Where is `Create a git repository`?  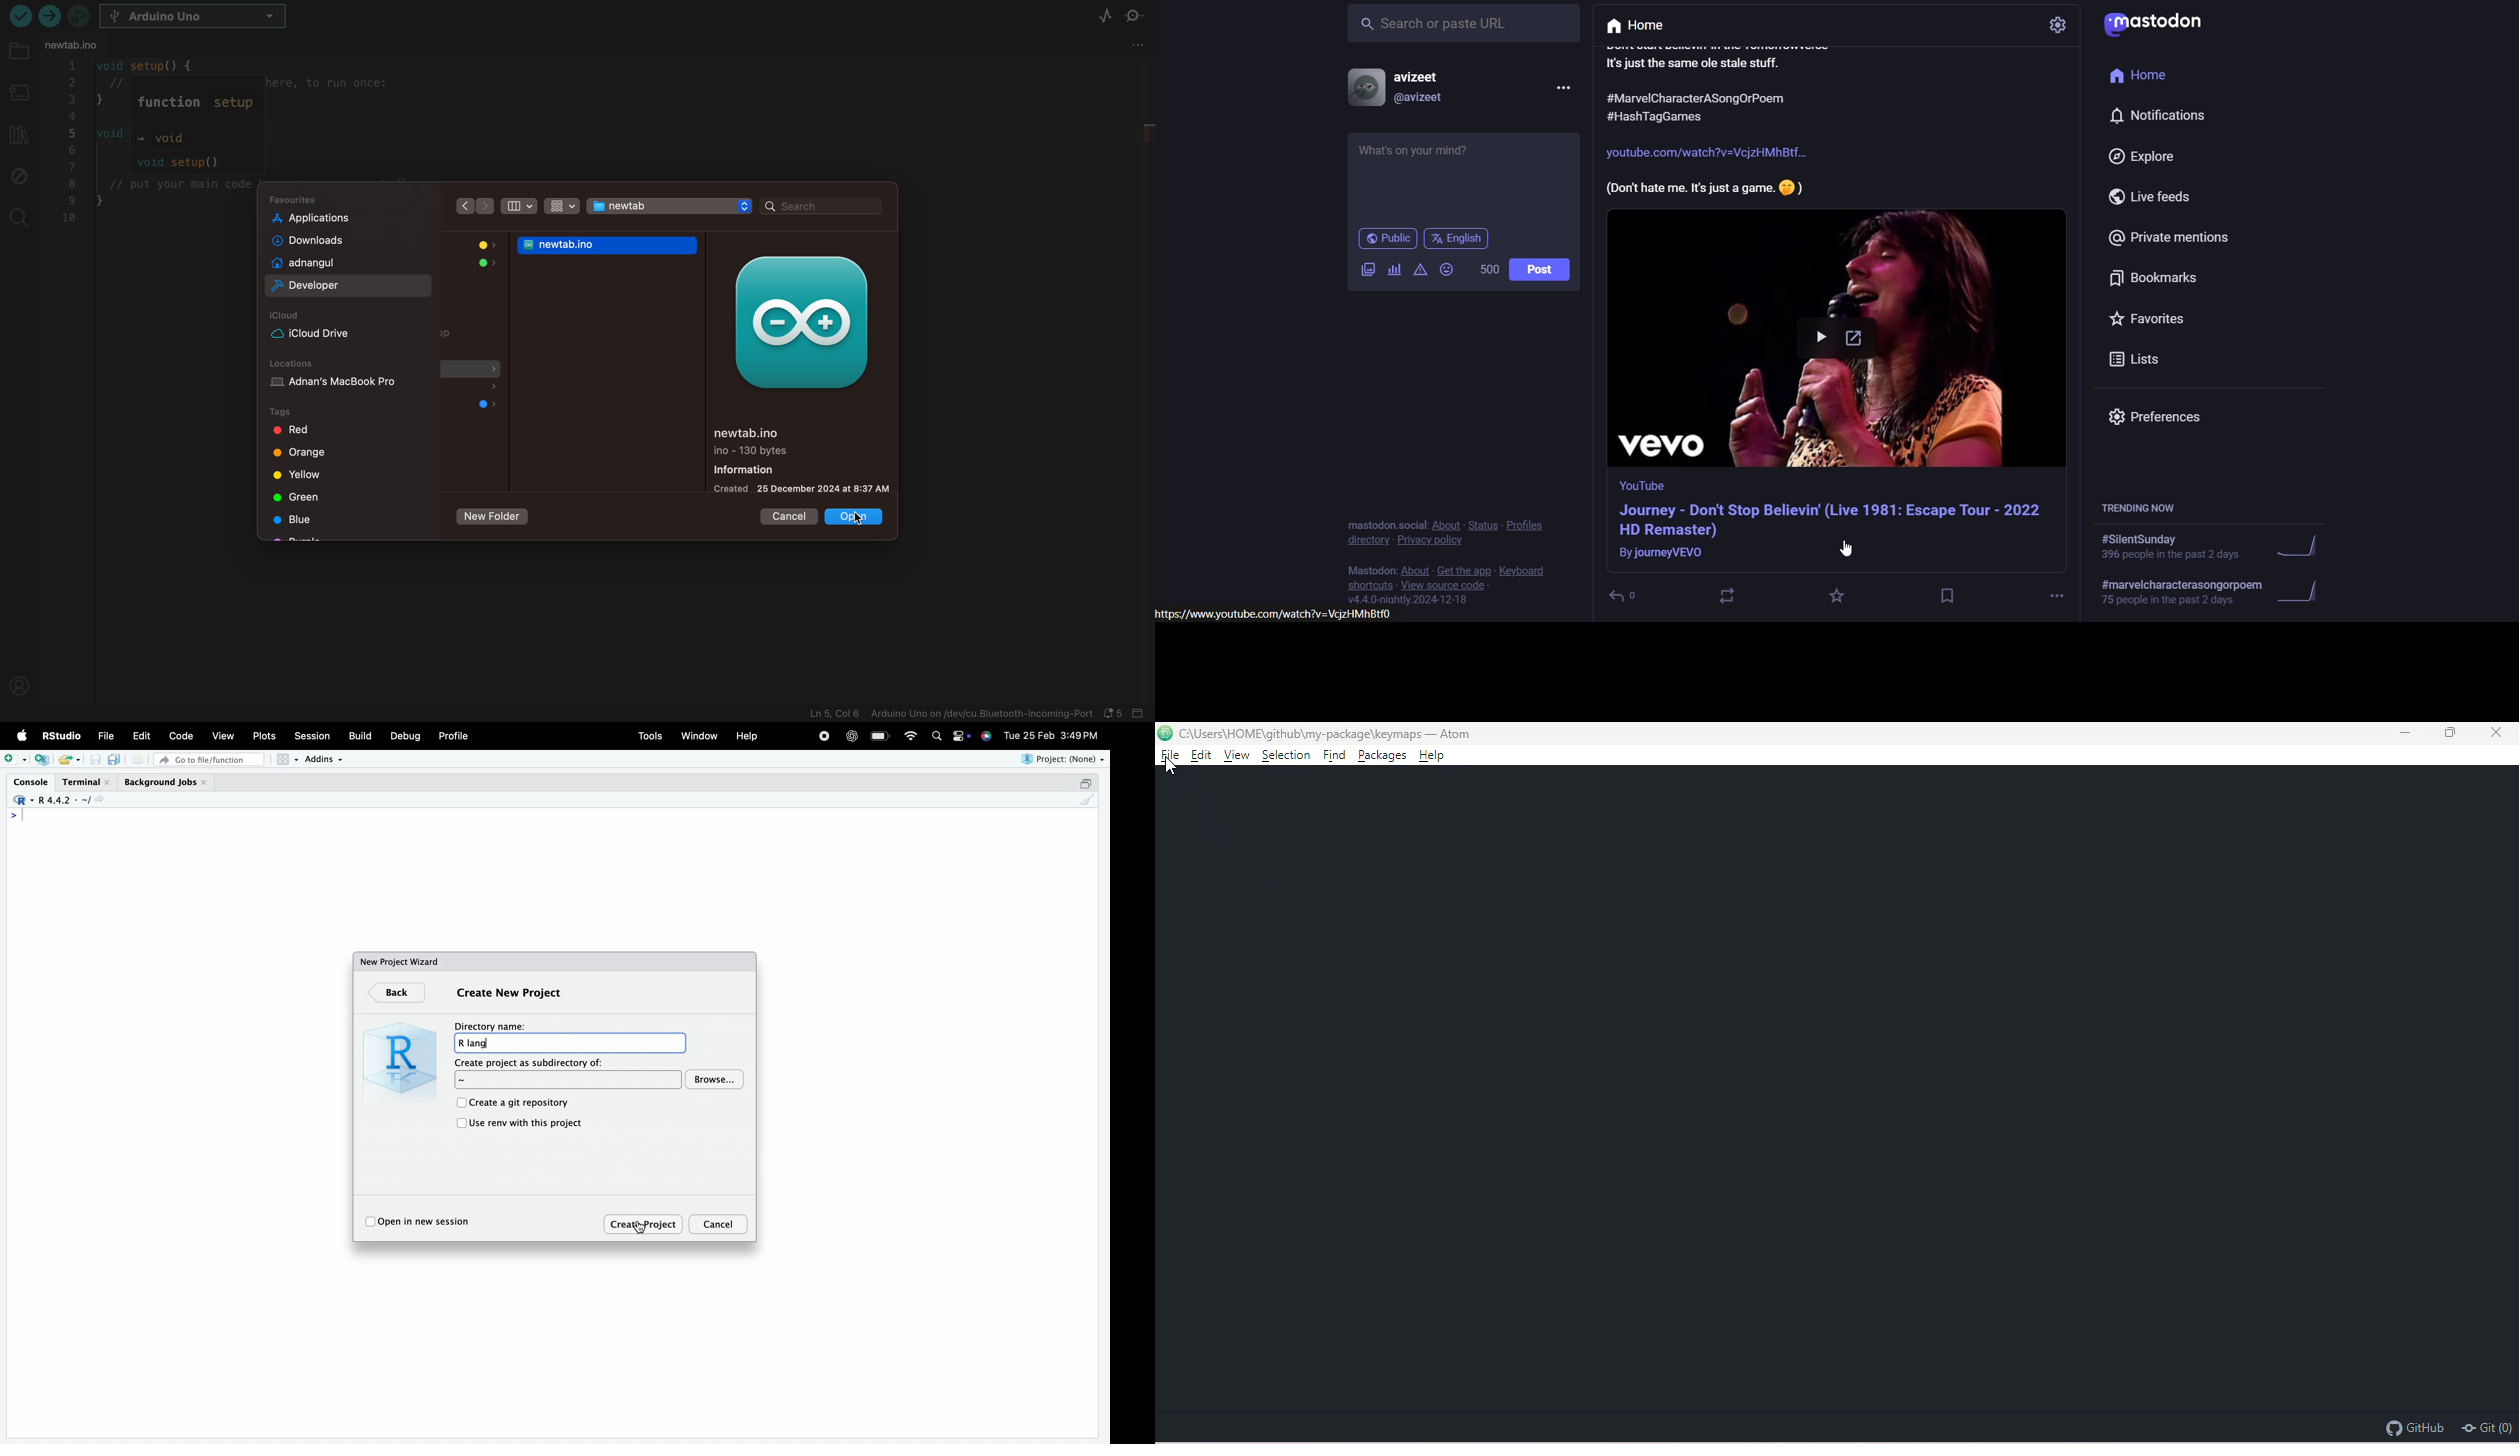 Create a git repository is located at coordinates (520, 1103).